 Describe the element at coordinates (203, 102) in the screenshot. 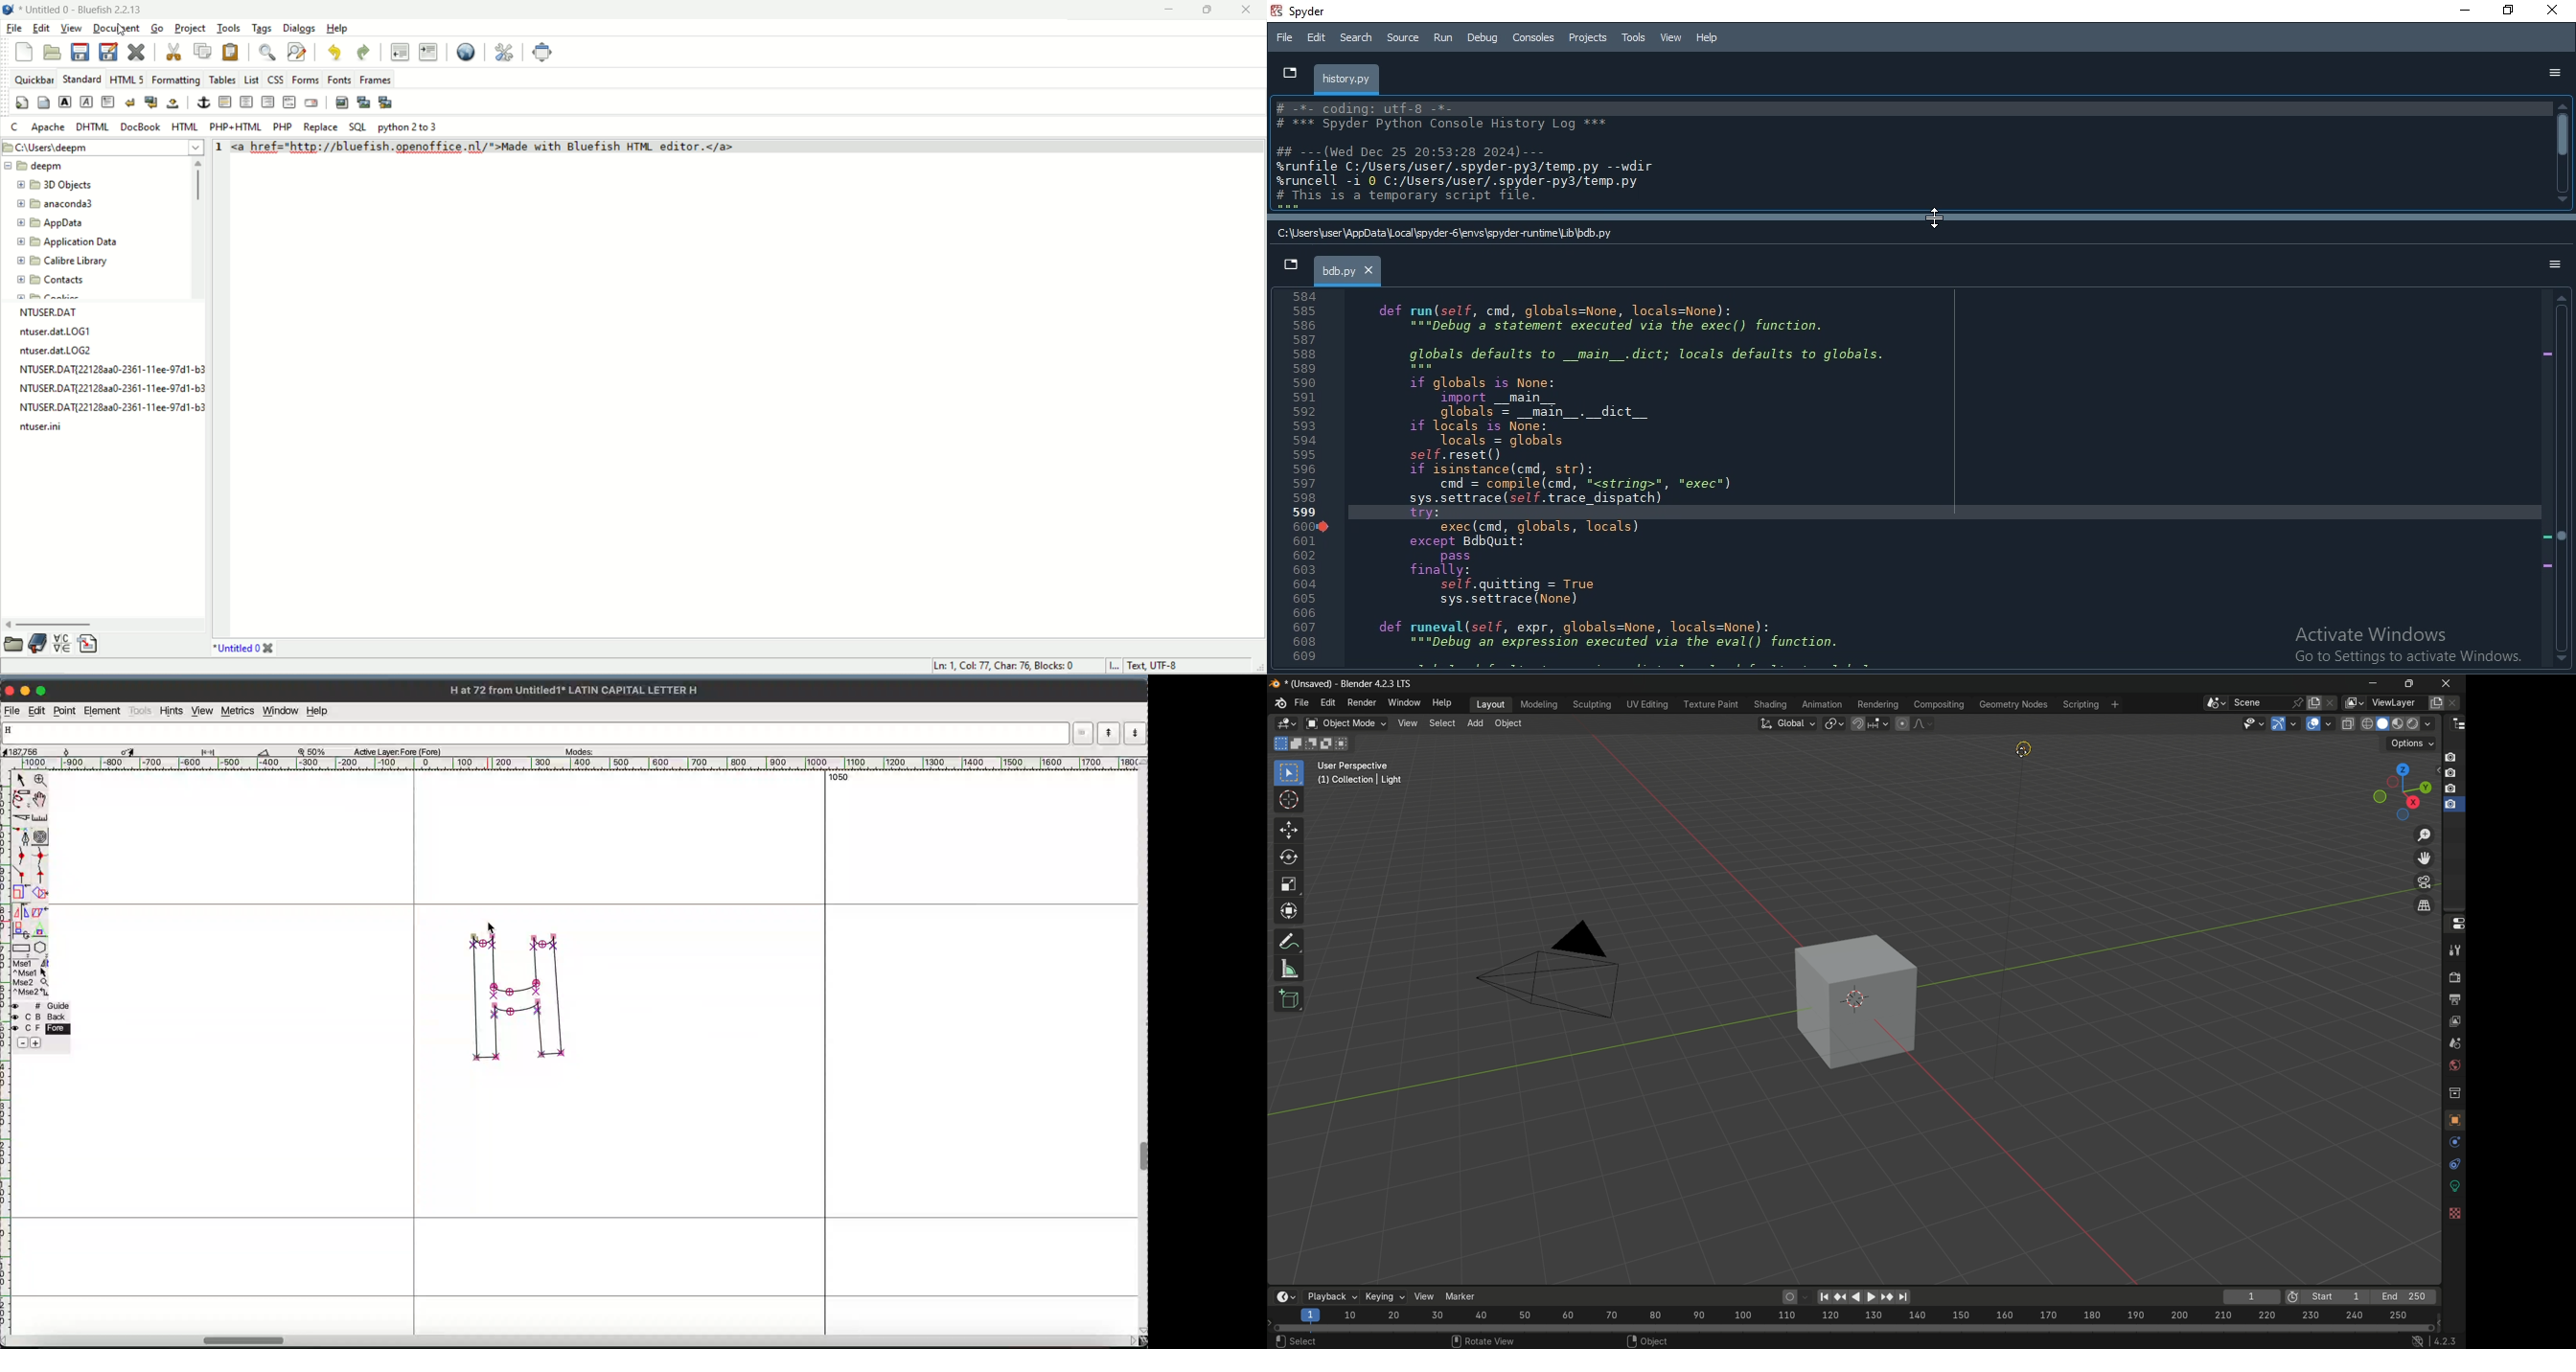

I see `anchor/hyperlink` at that location.